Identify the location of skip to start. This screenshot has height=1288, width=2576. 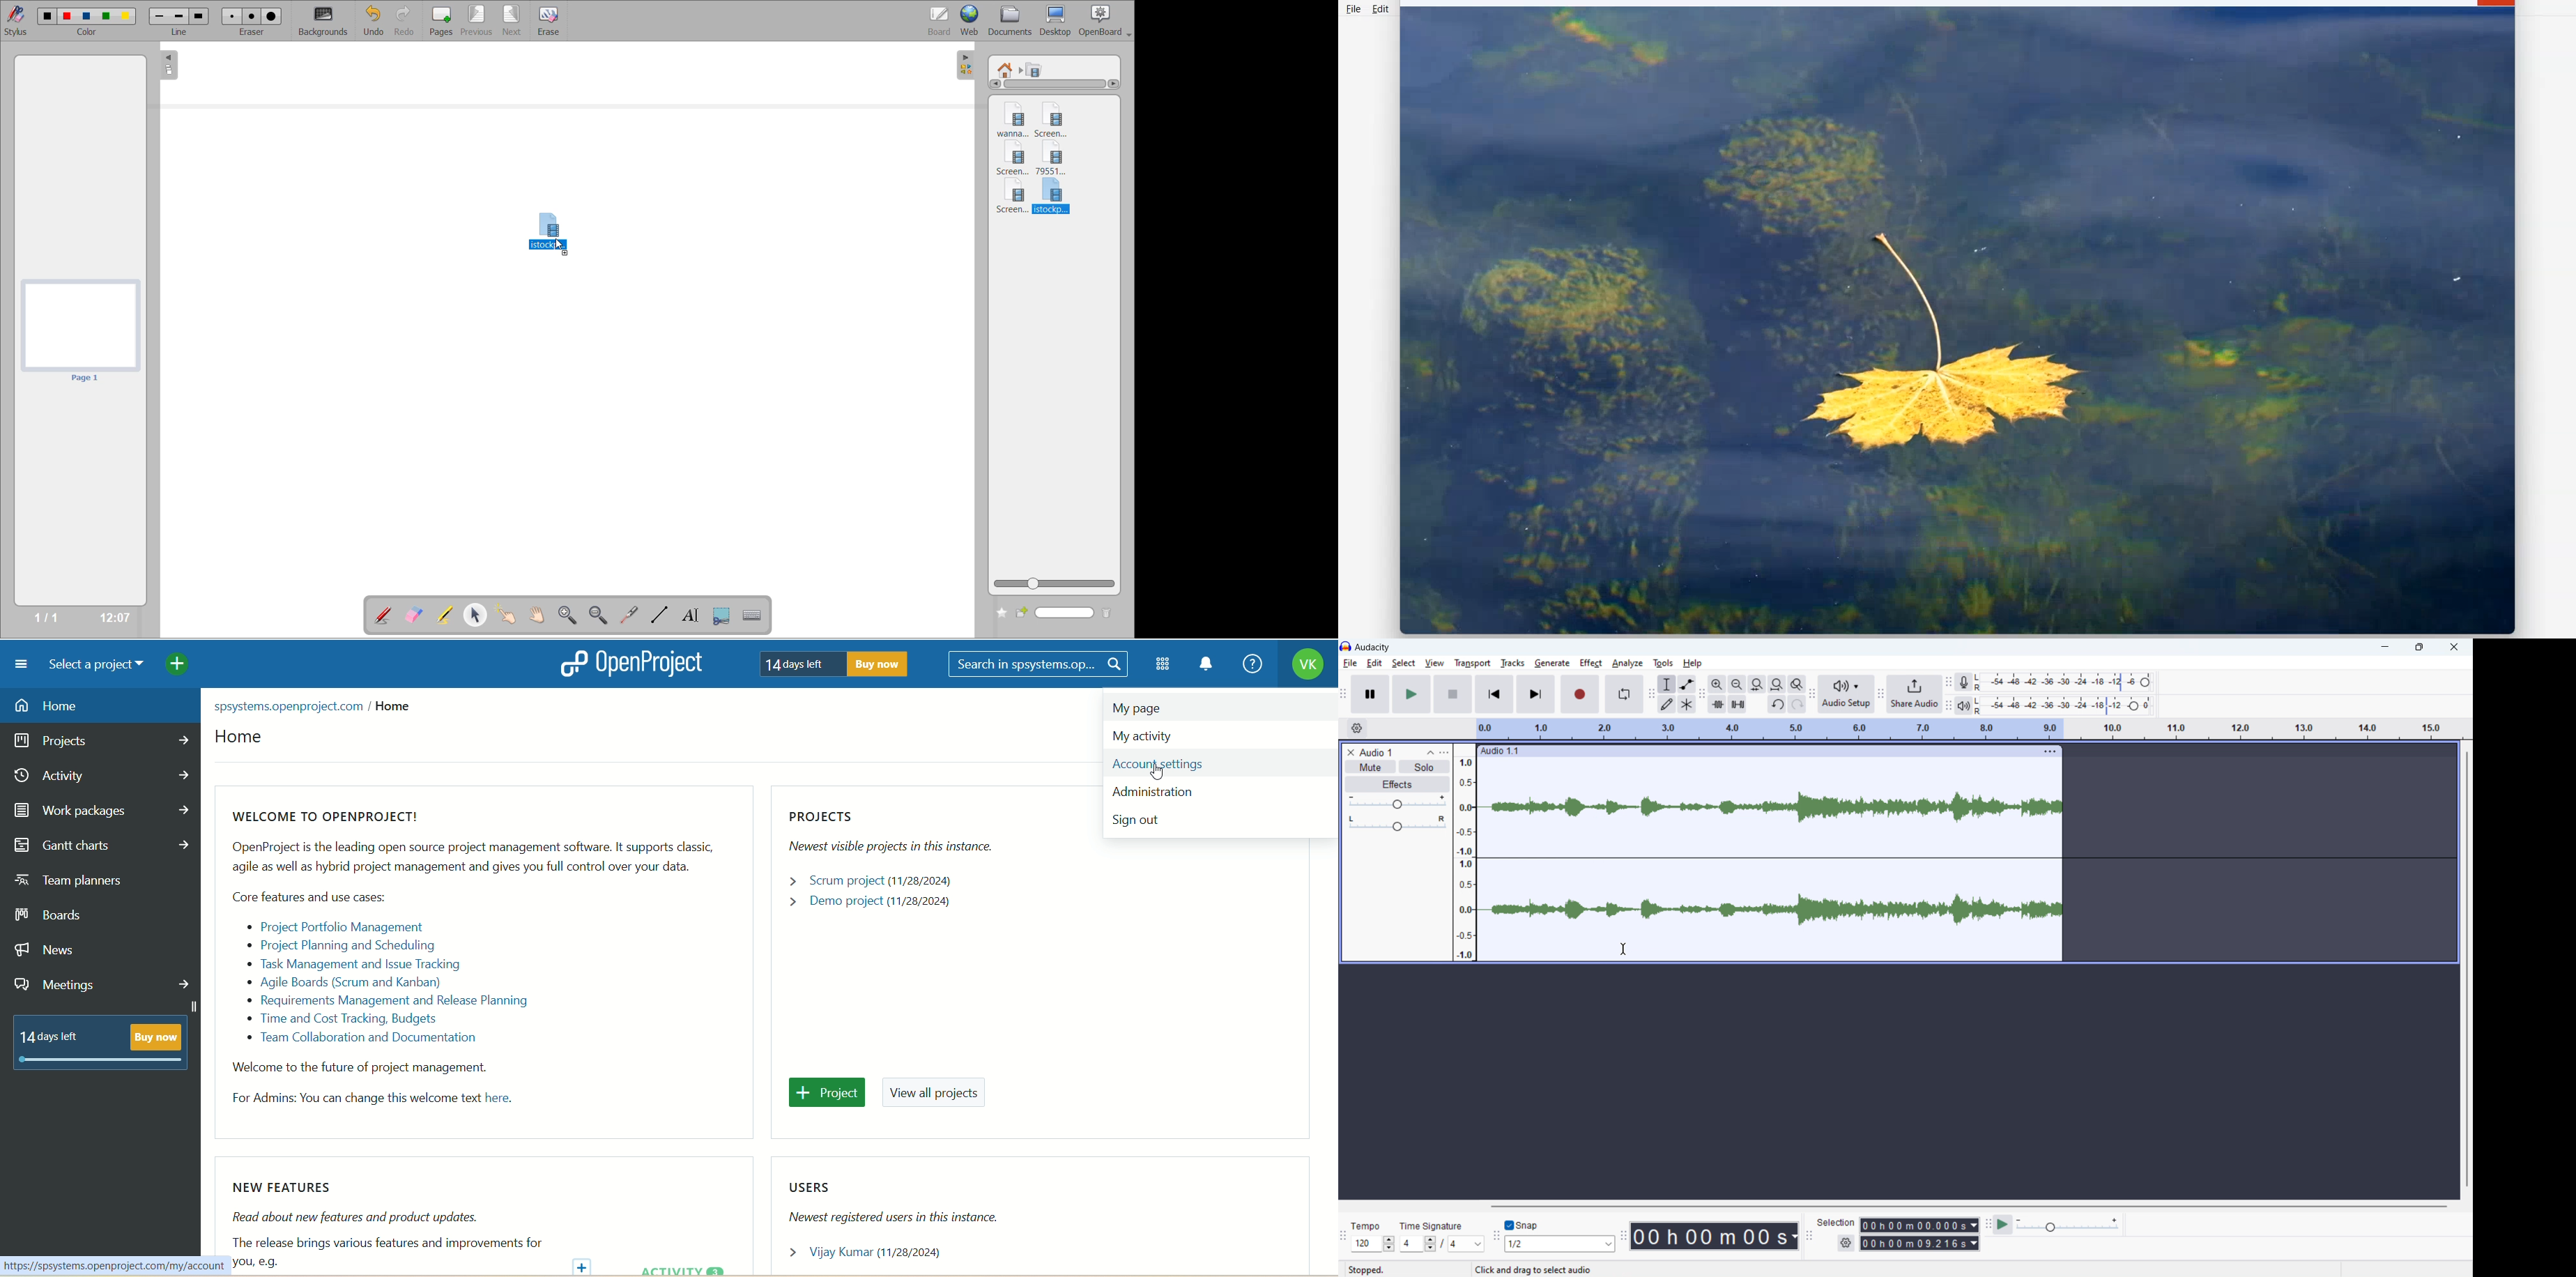
(1494, 694).